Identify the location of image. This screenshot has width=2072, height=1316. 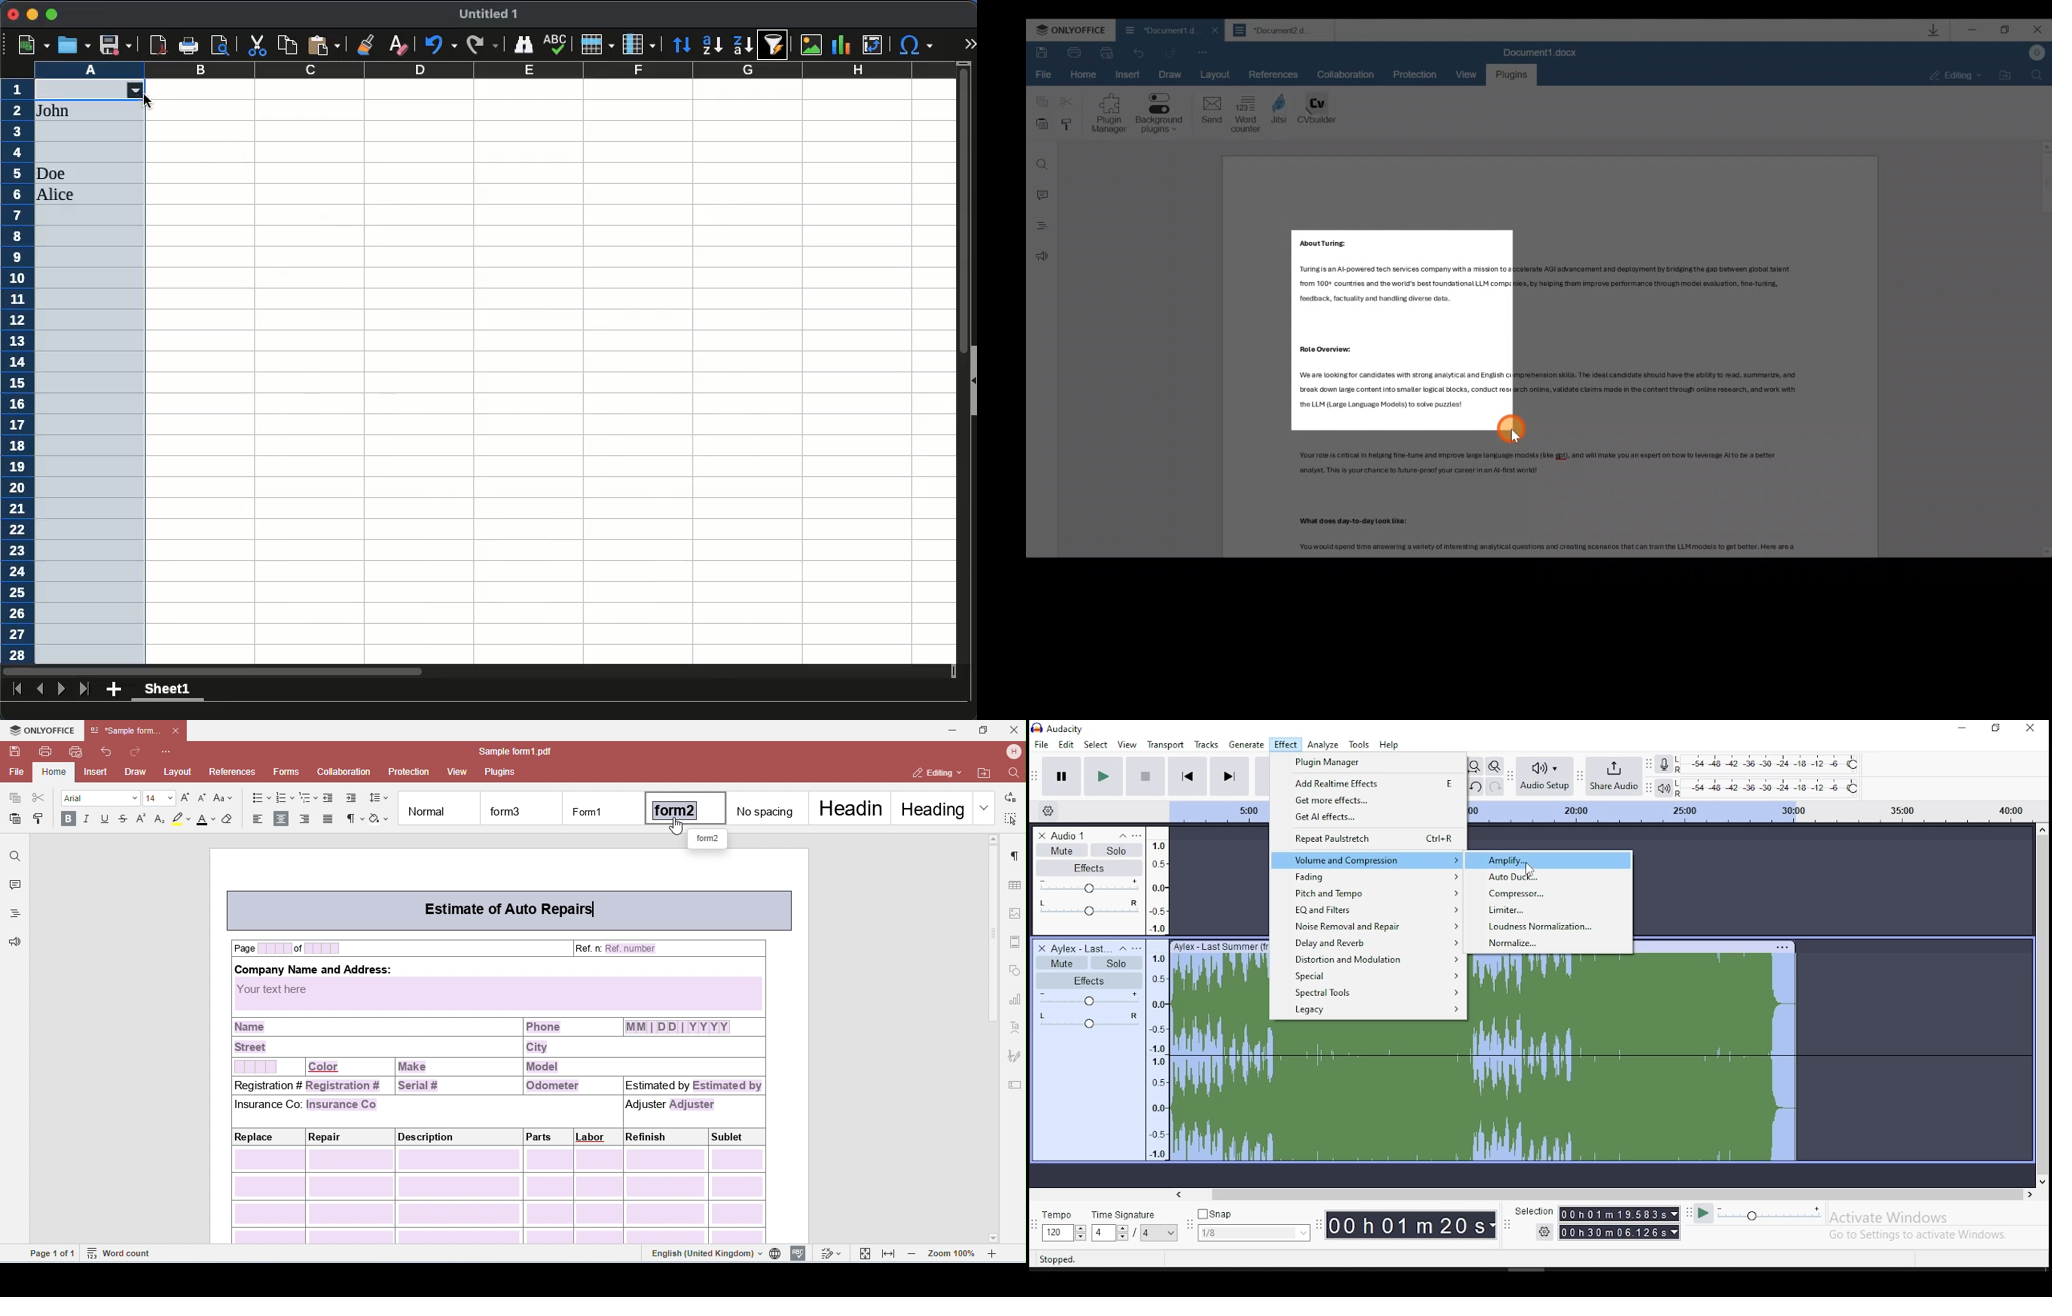
(811, 44).